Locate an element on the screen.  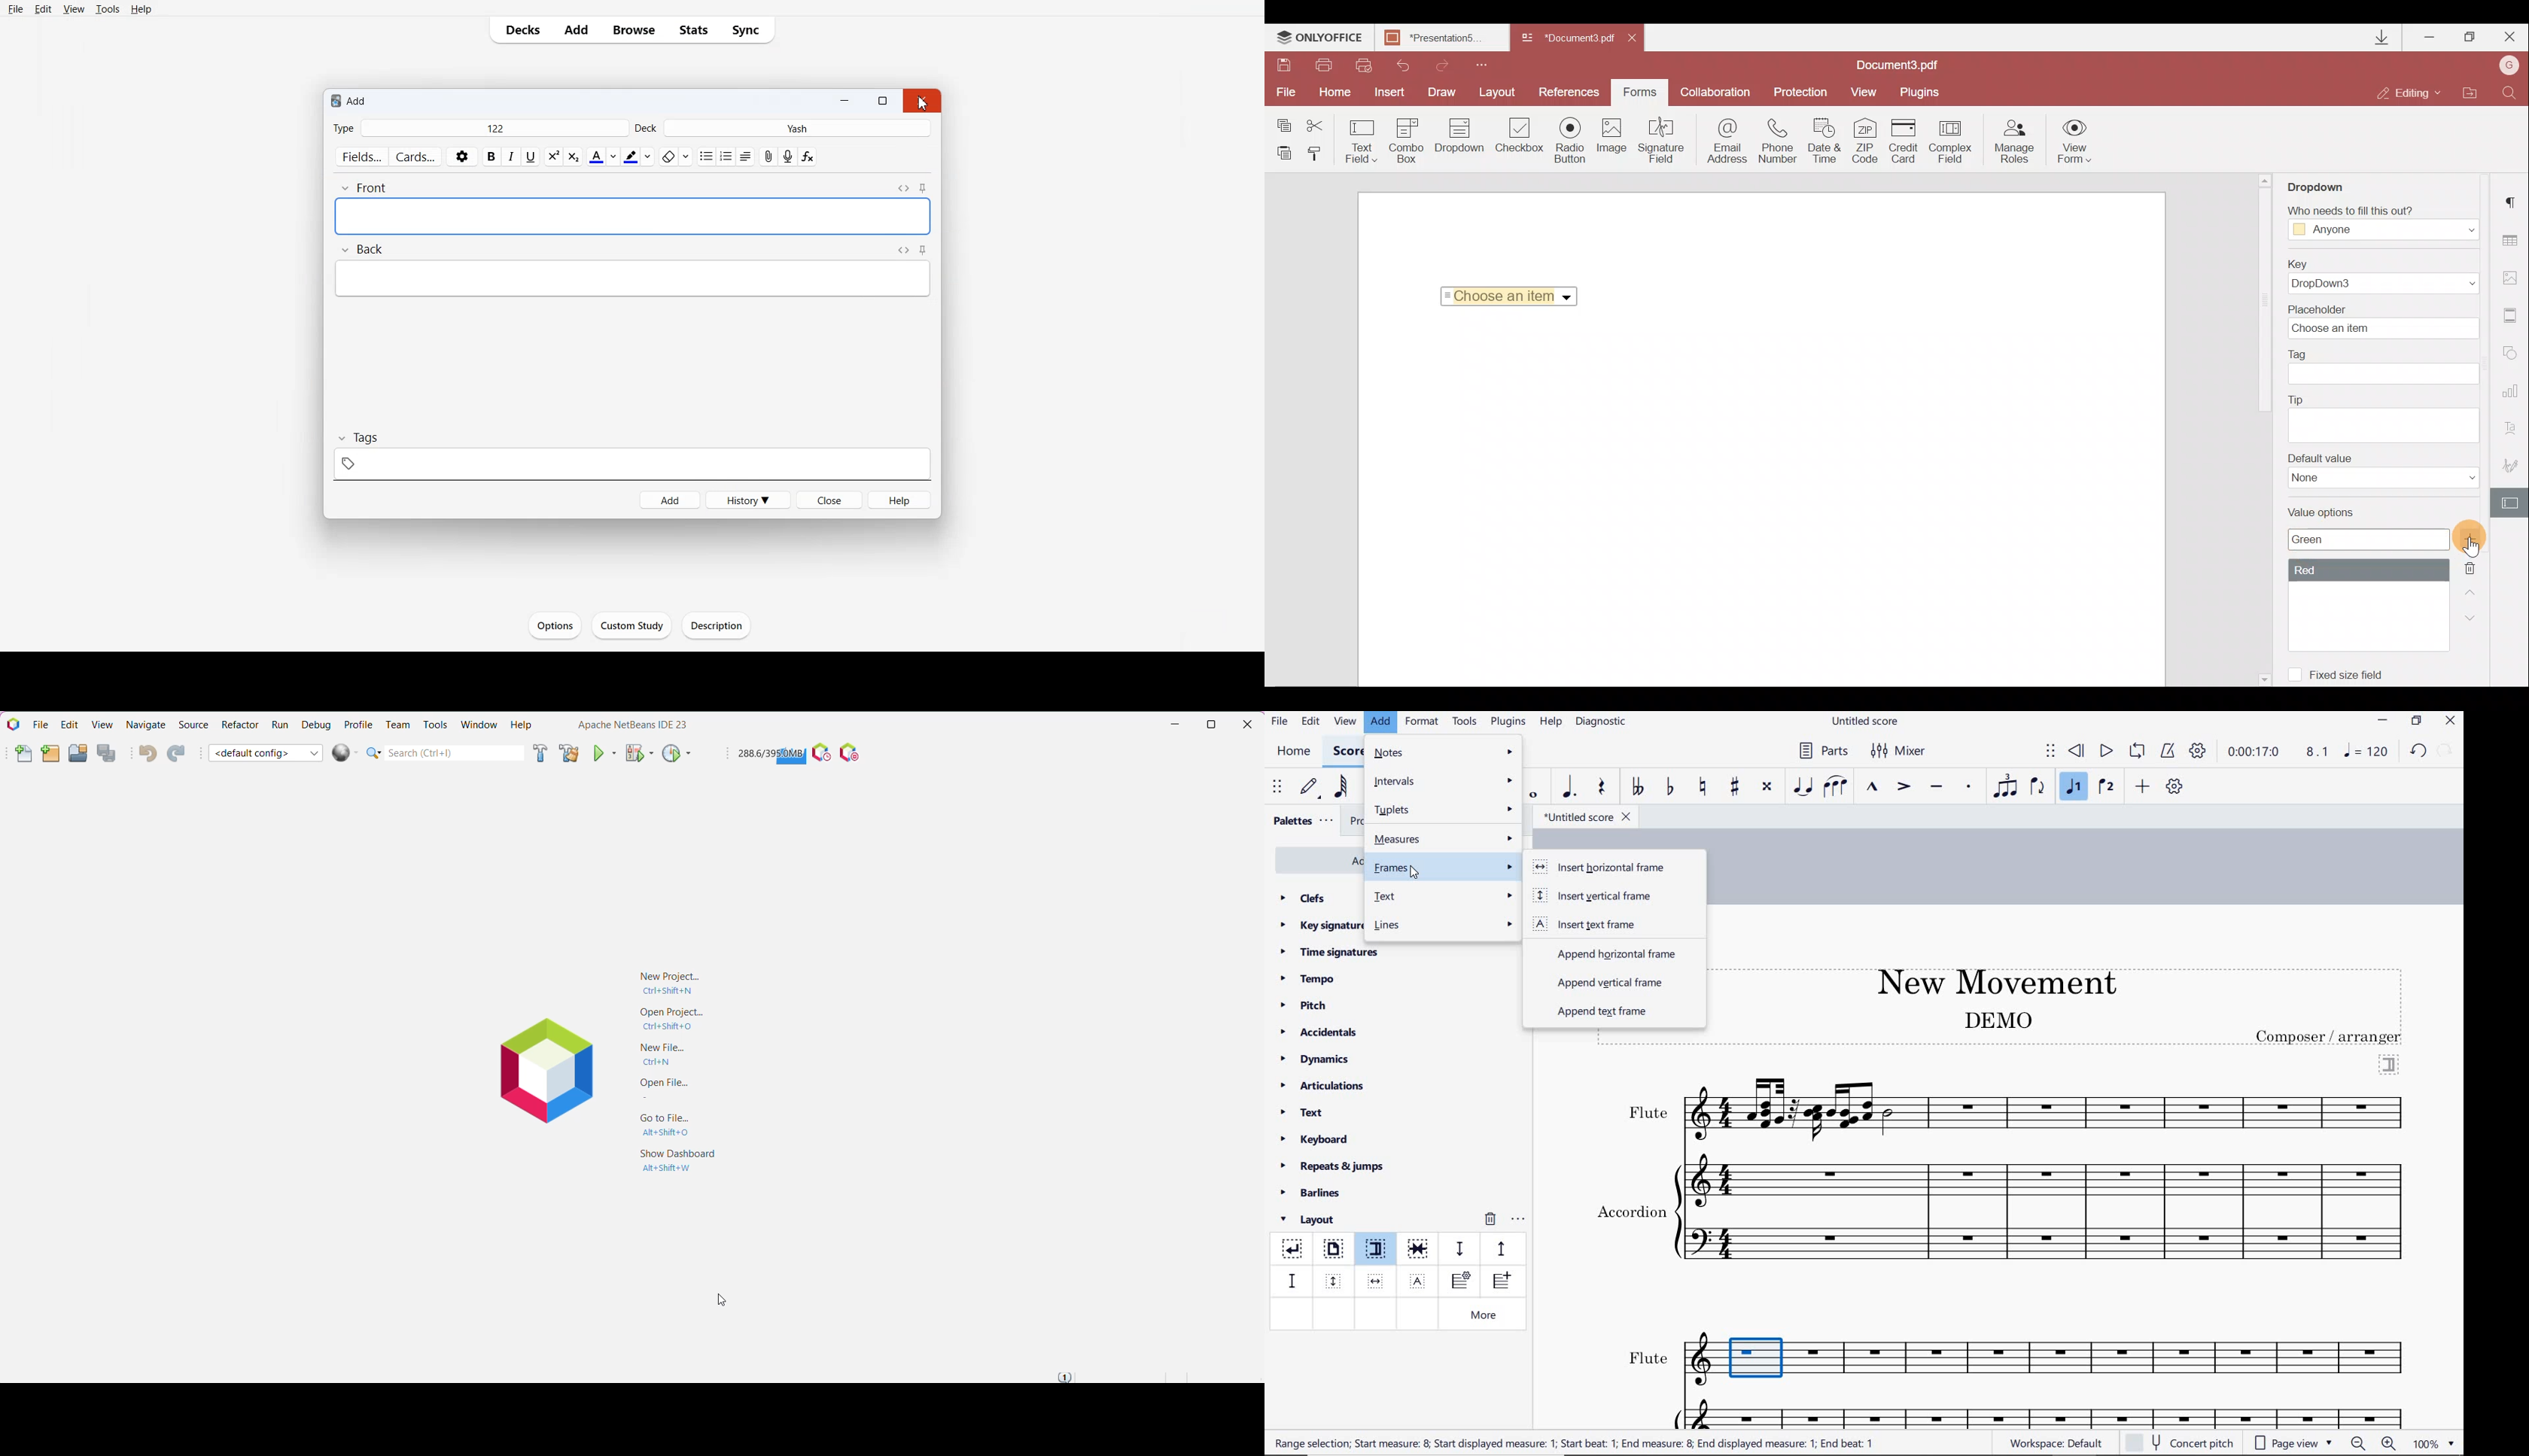
Paragraph settings is located at coordinates (2515, 201).